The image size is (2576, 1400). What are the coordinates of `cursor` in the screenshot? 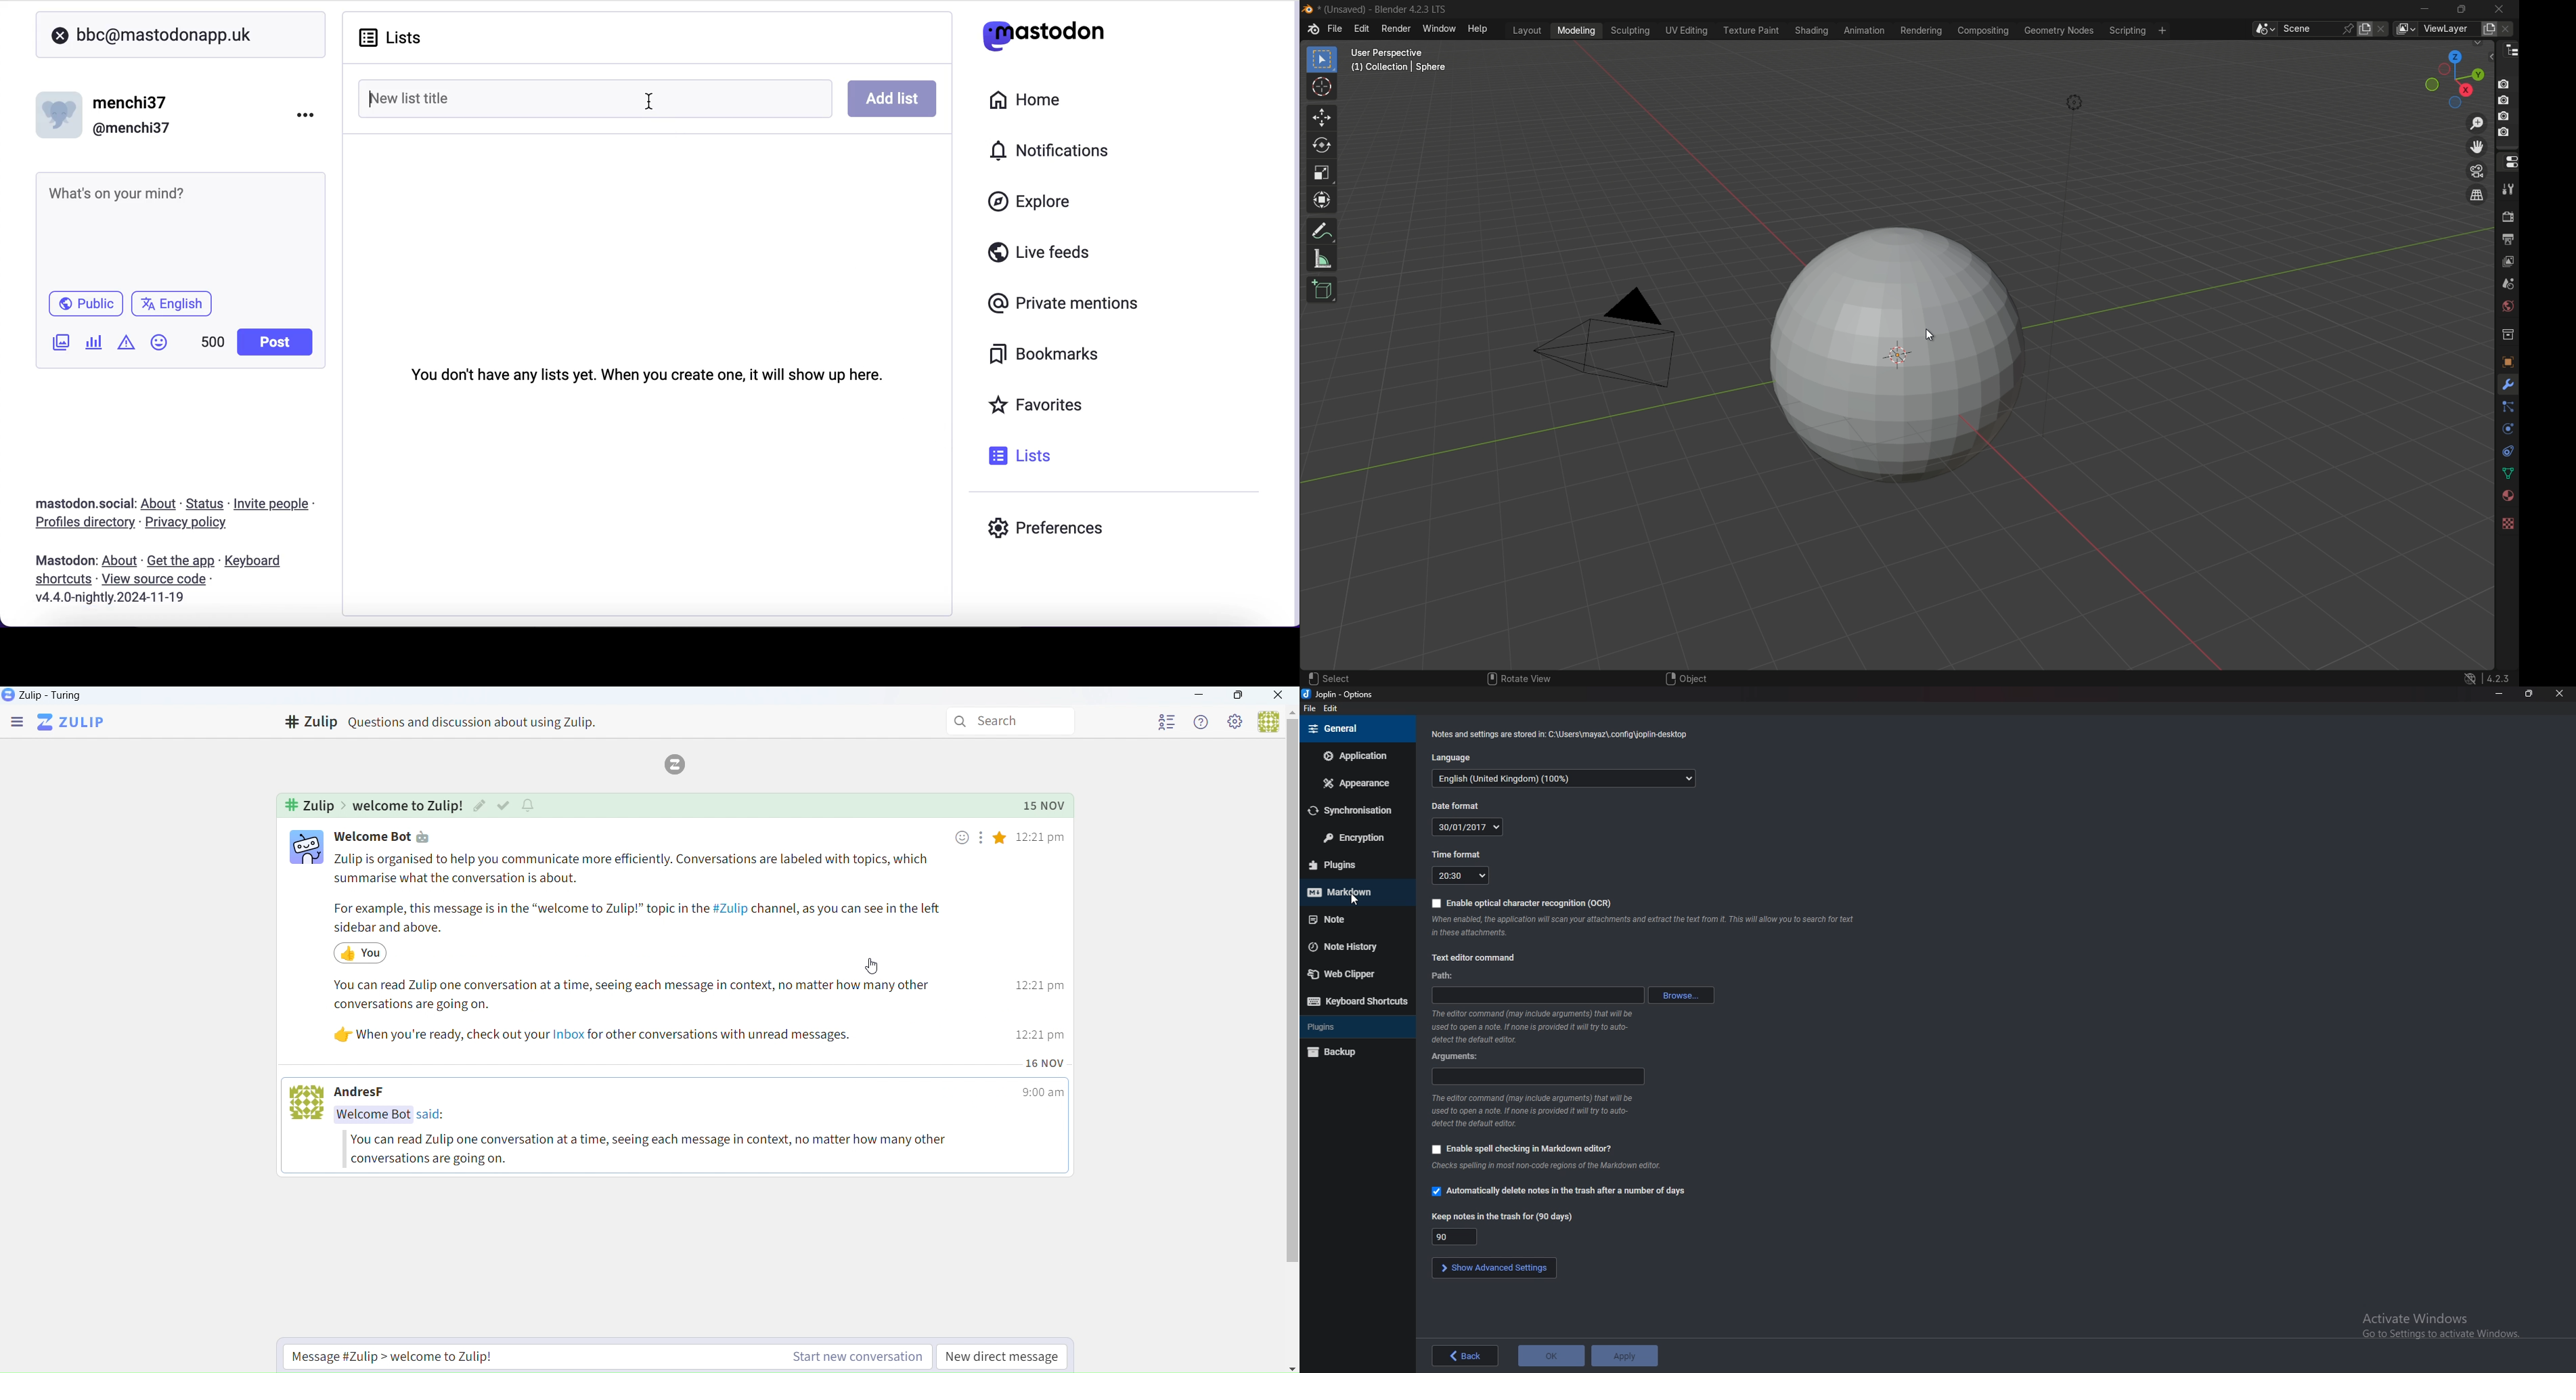 It's located at (1353, 898).